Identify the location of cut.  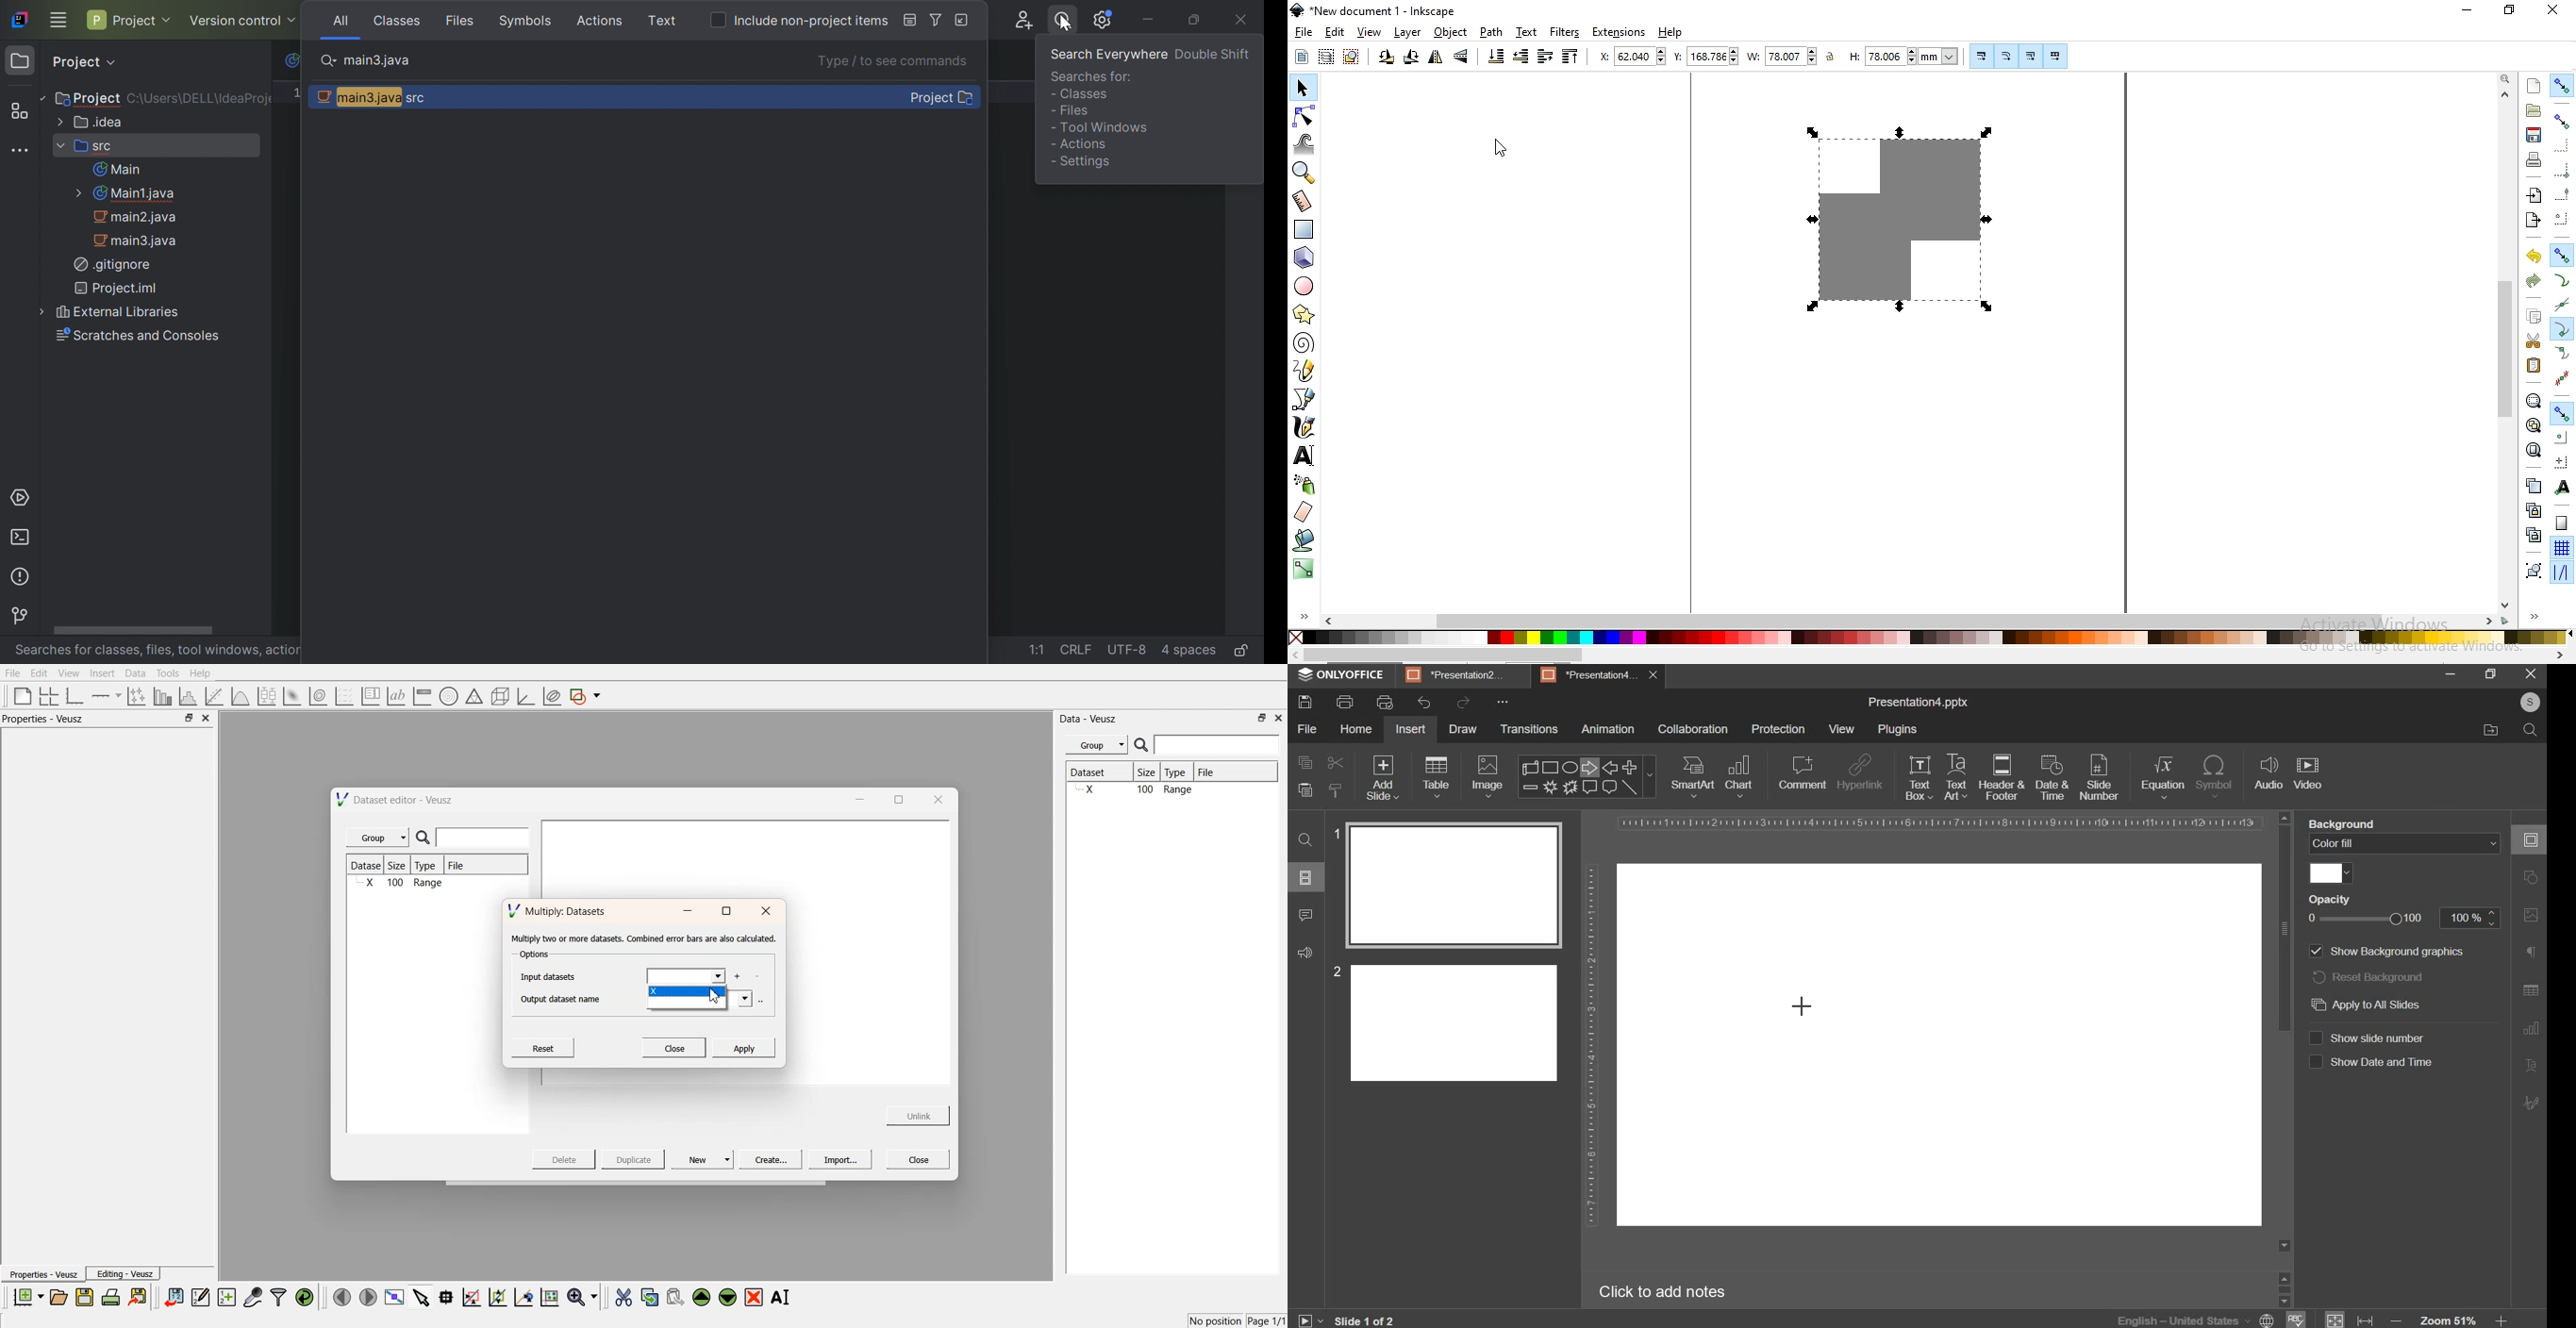
(1333, 761).